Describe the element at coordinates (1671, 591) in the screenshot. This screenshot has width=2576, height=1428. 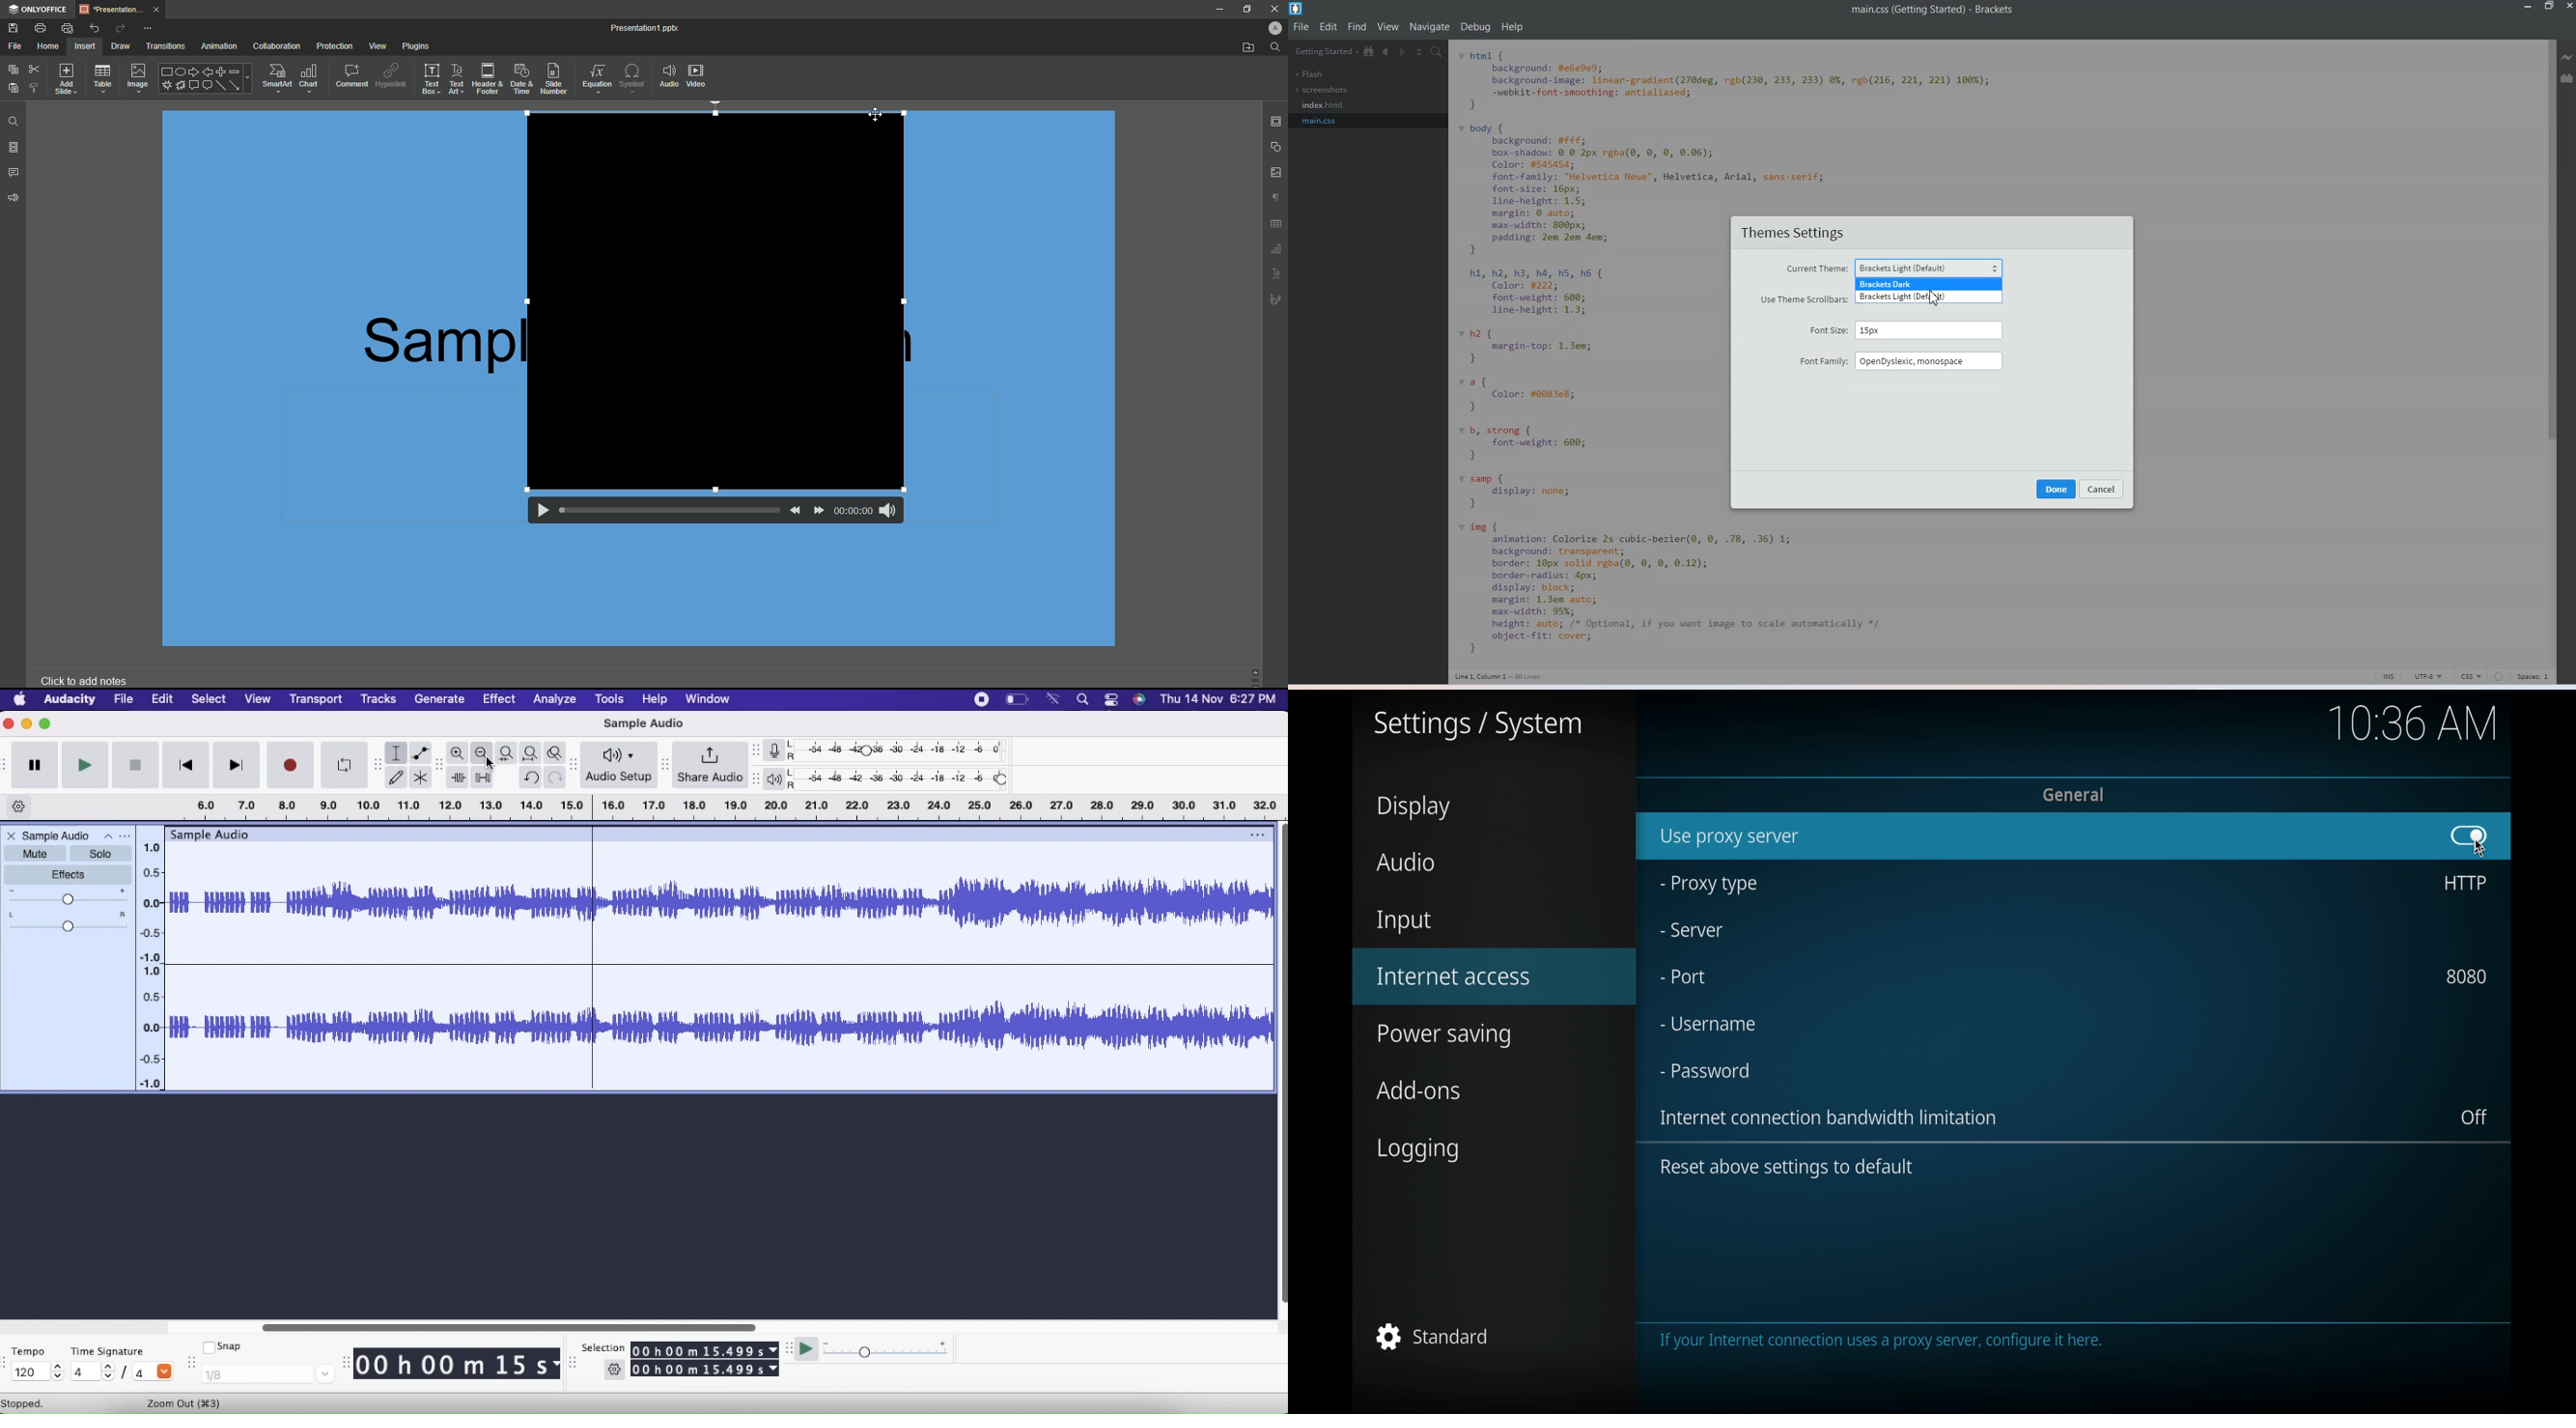
I see `code` at that location.